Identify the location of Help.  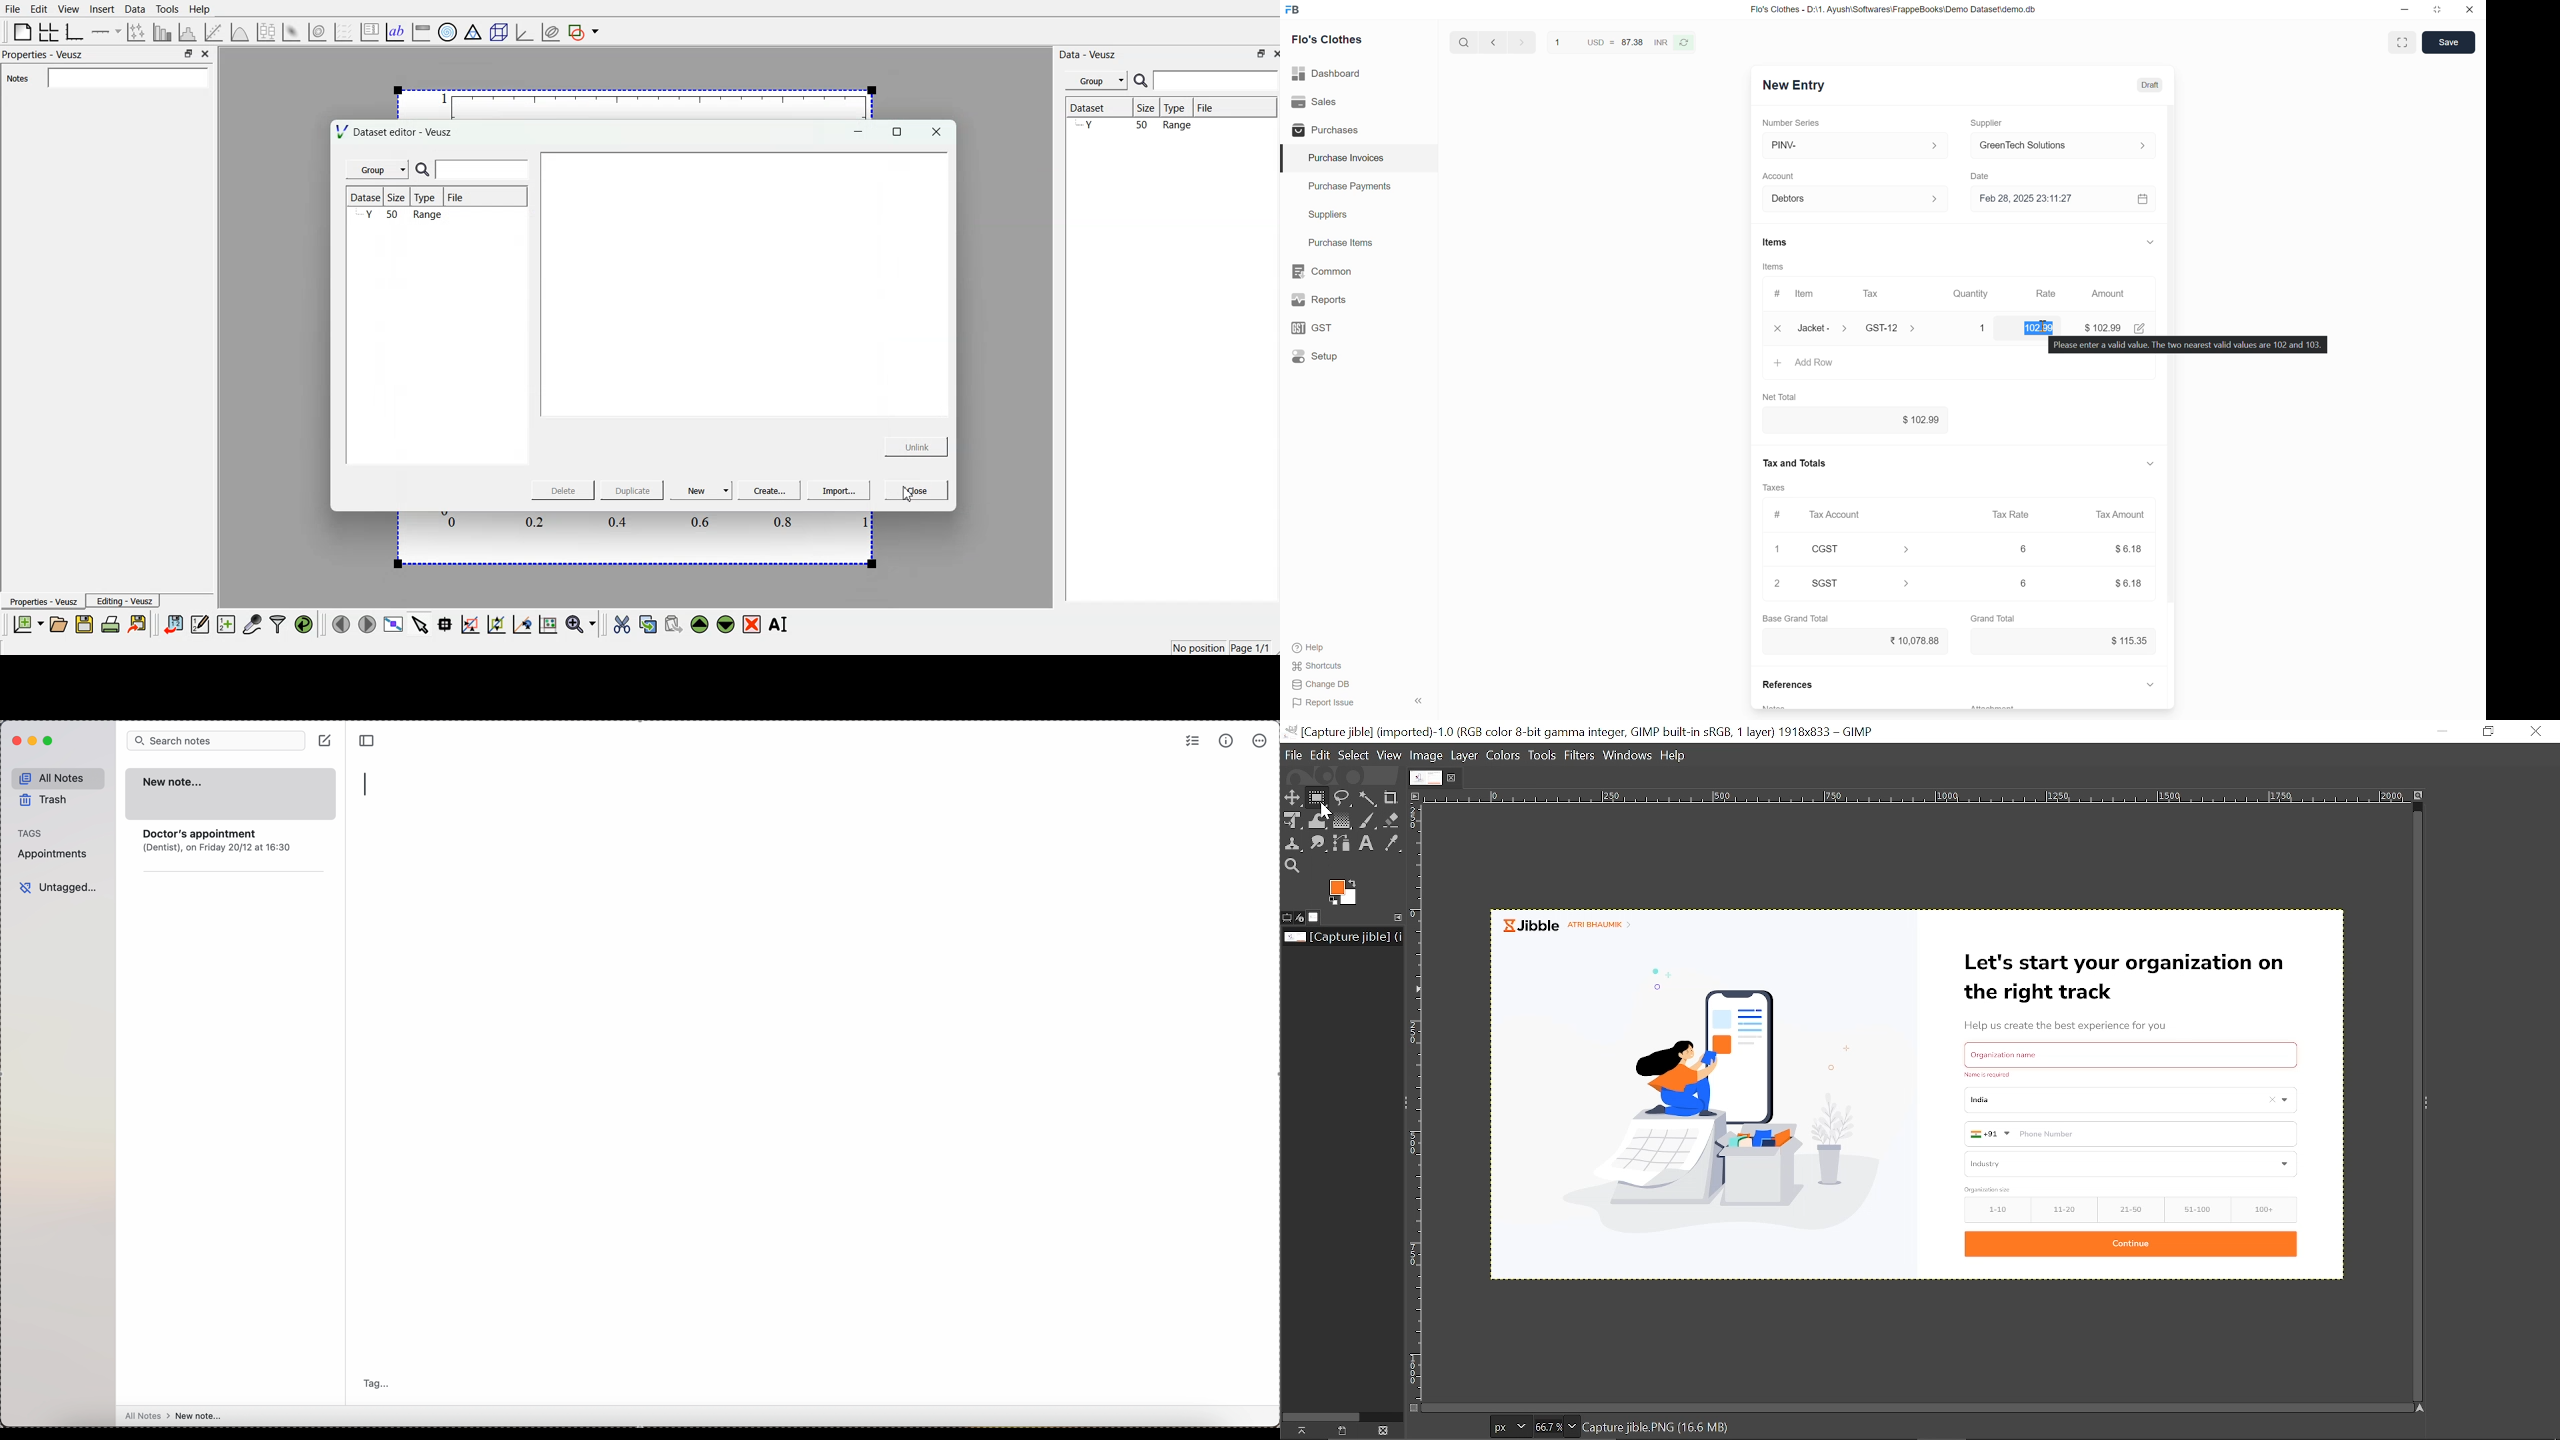
(1311, 648).